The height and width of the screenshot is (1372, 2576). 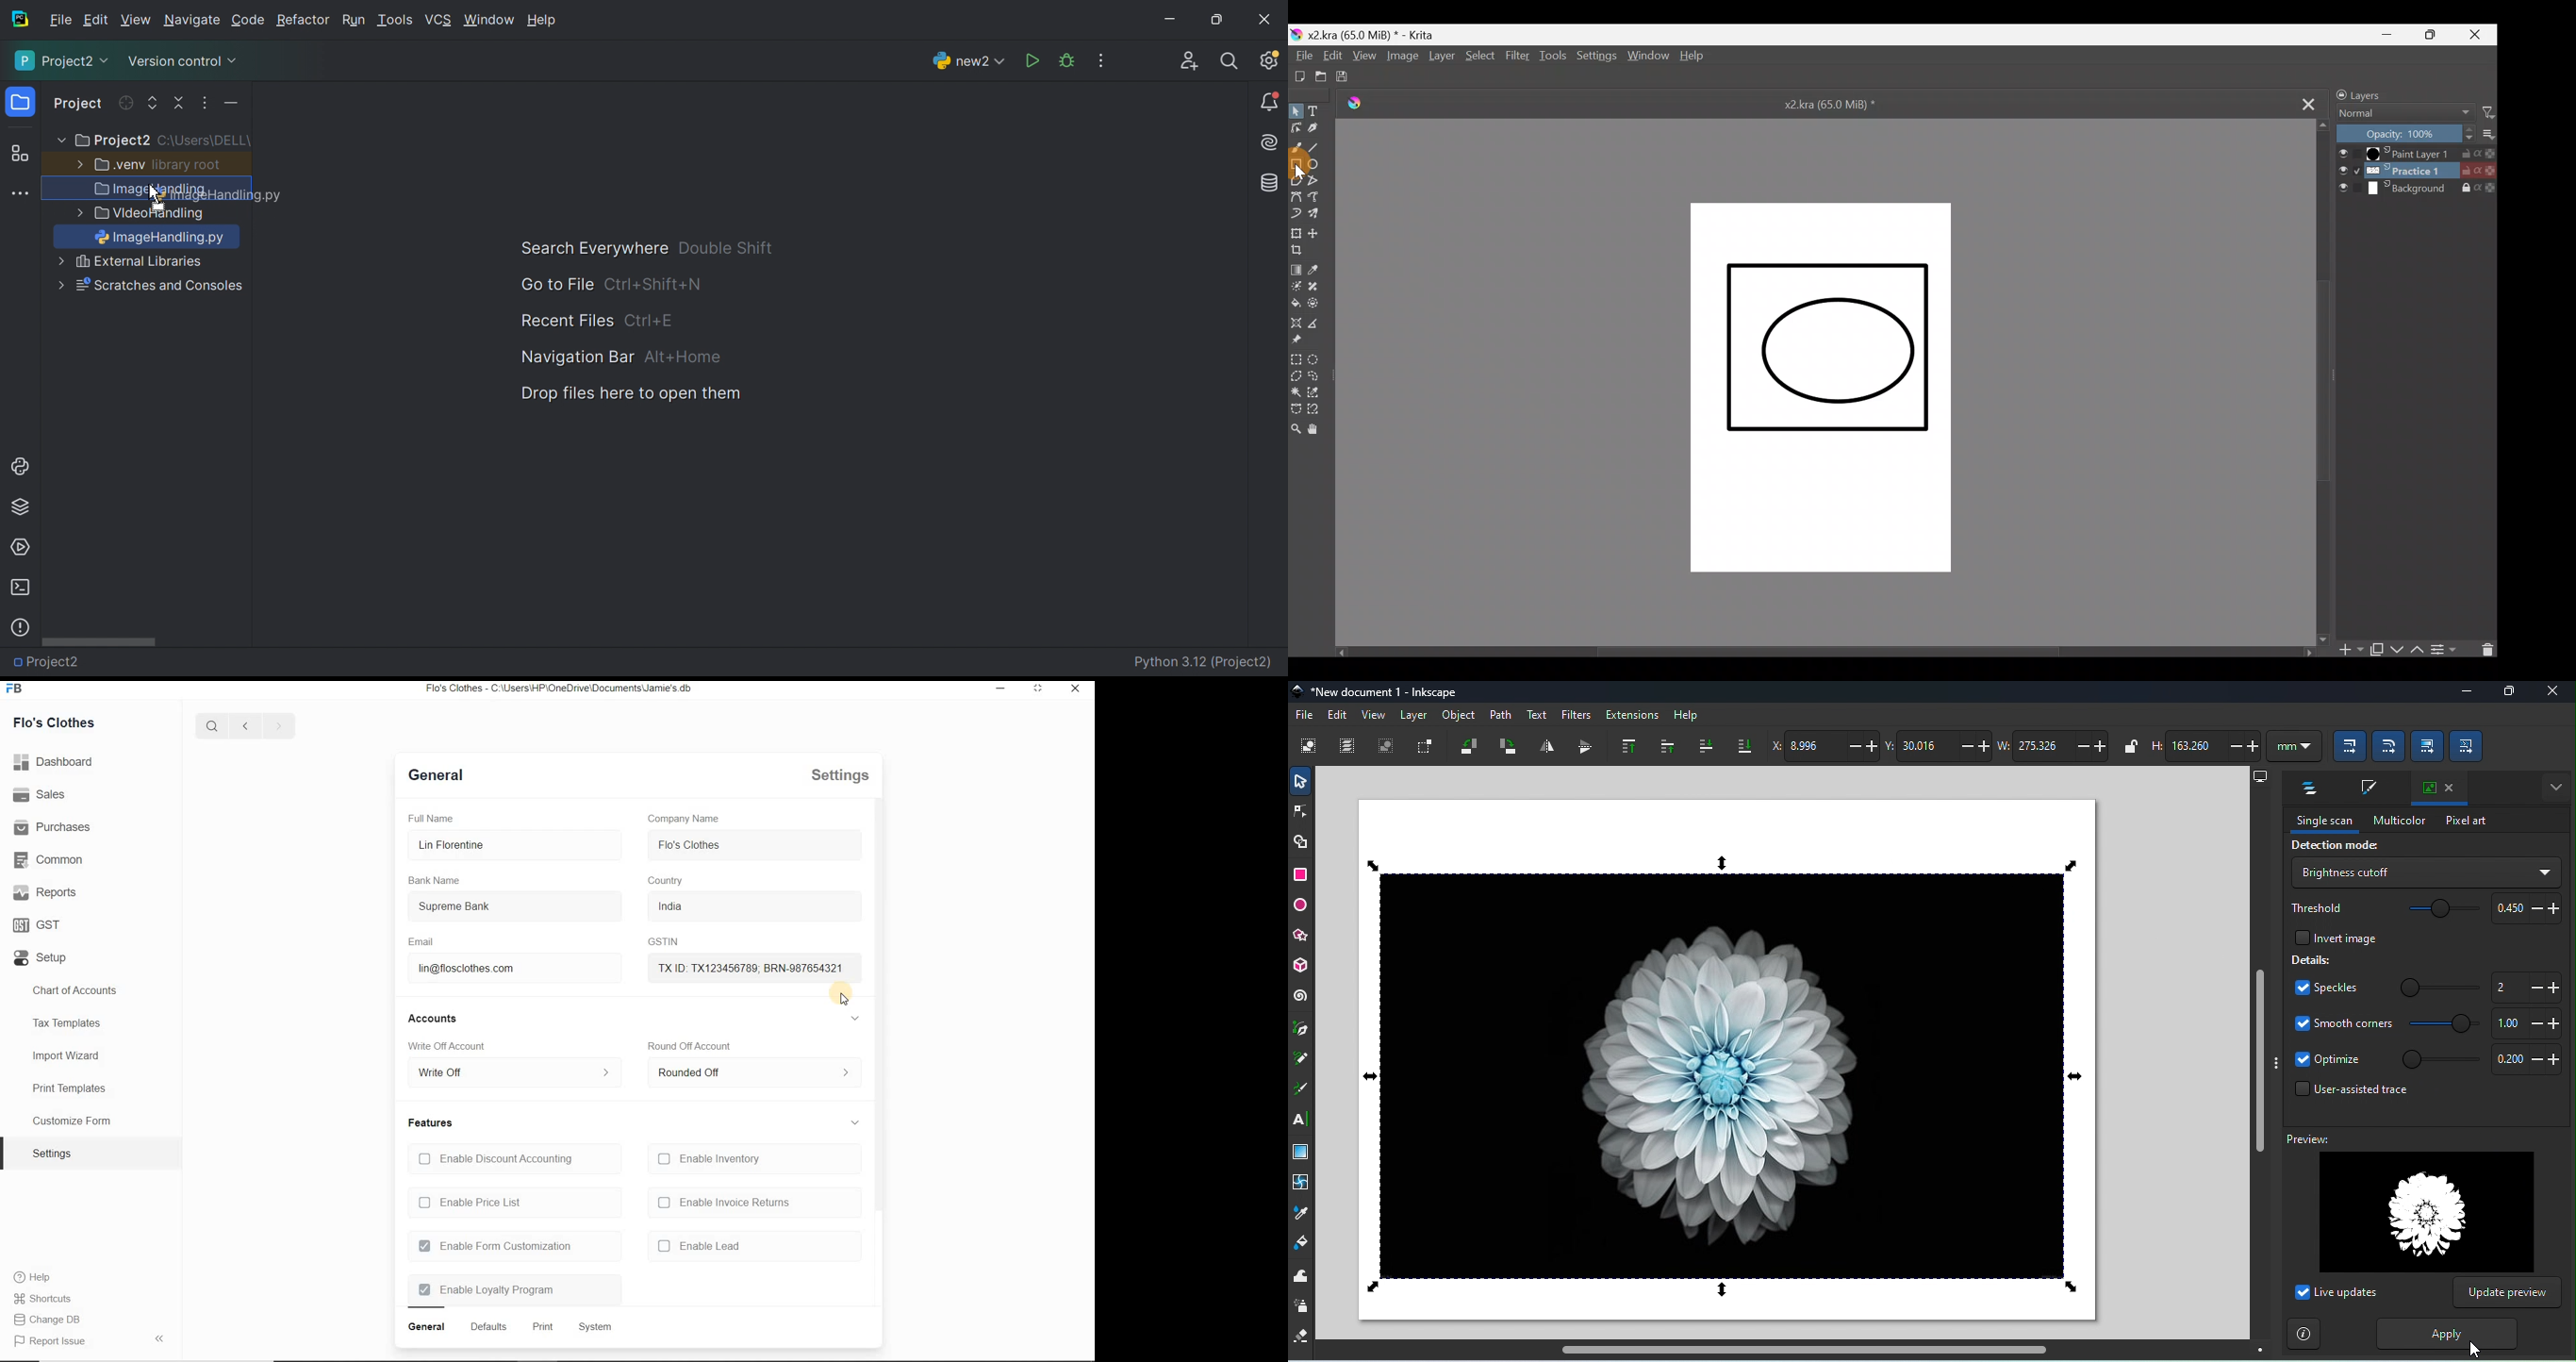 What do you see at coordinates (751, 1076) in the screenshot?
I see `rounded off` at bounding box center [751, 1076].